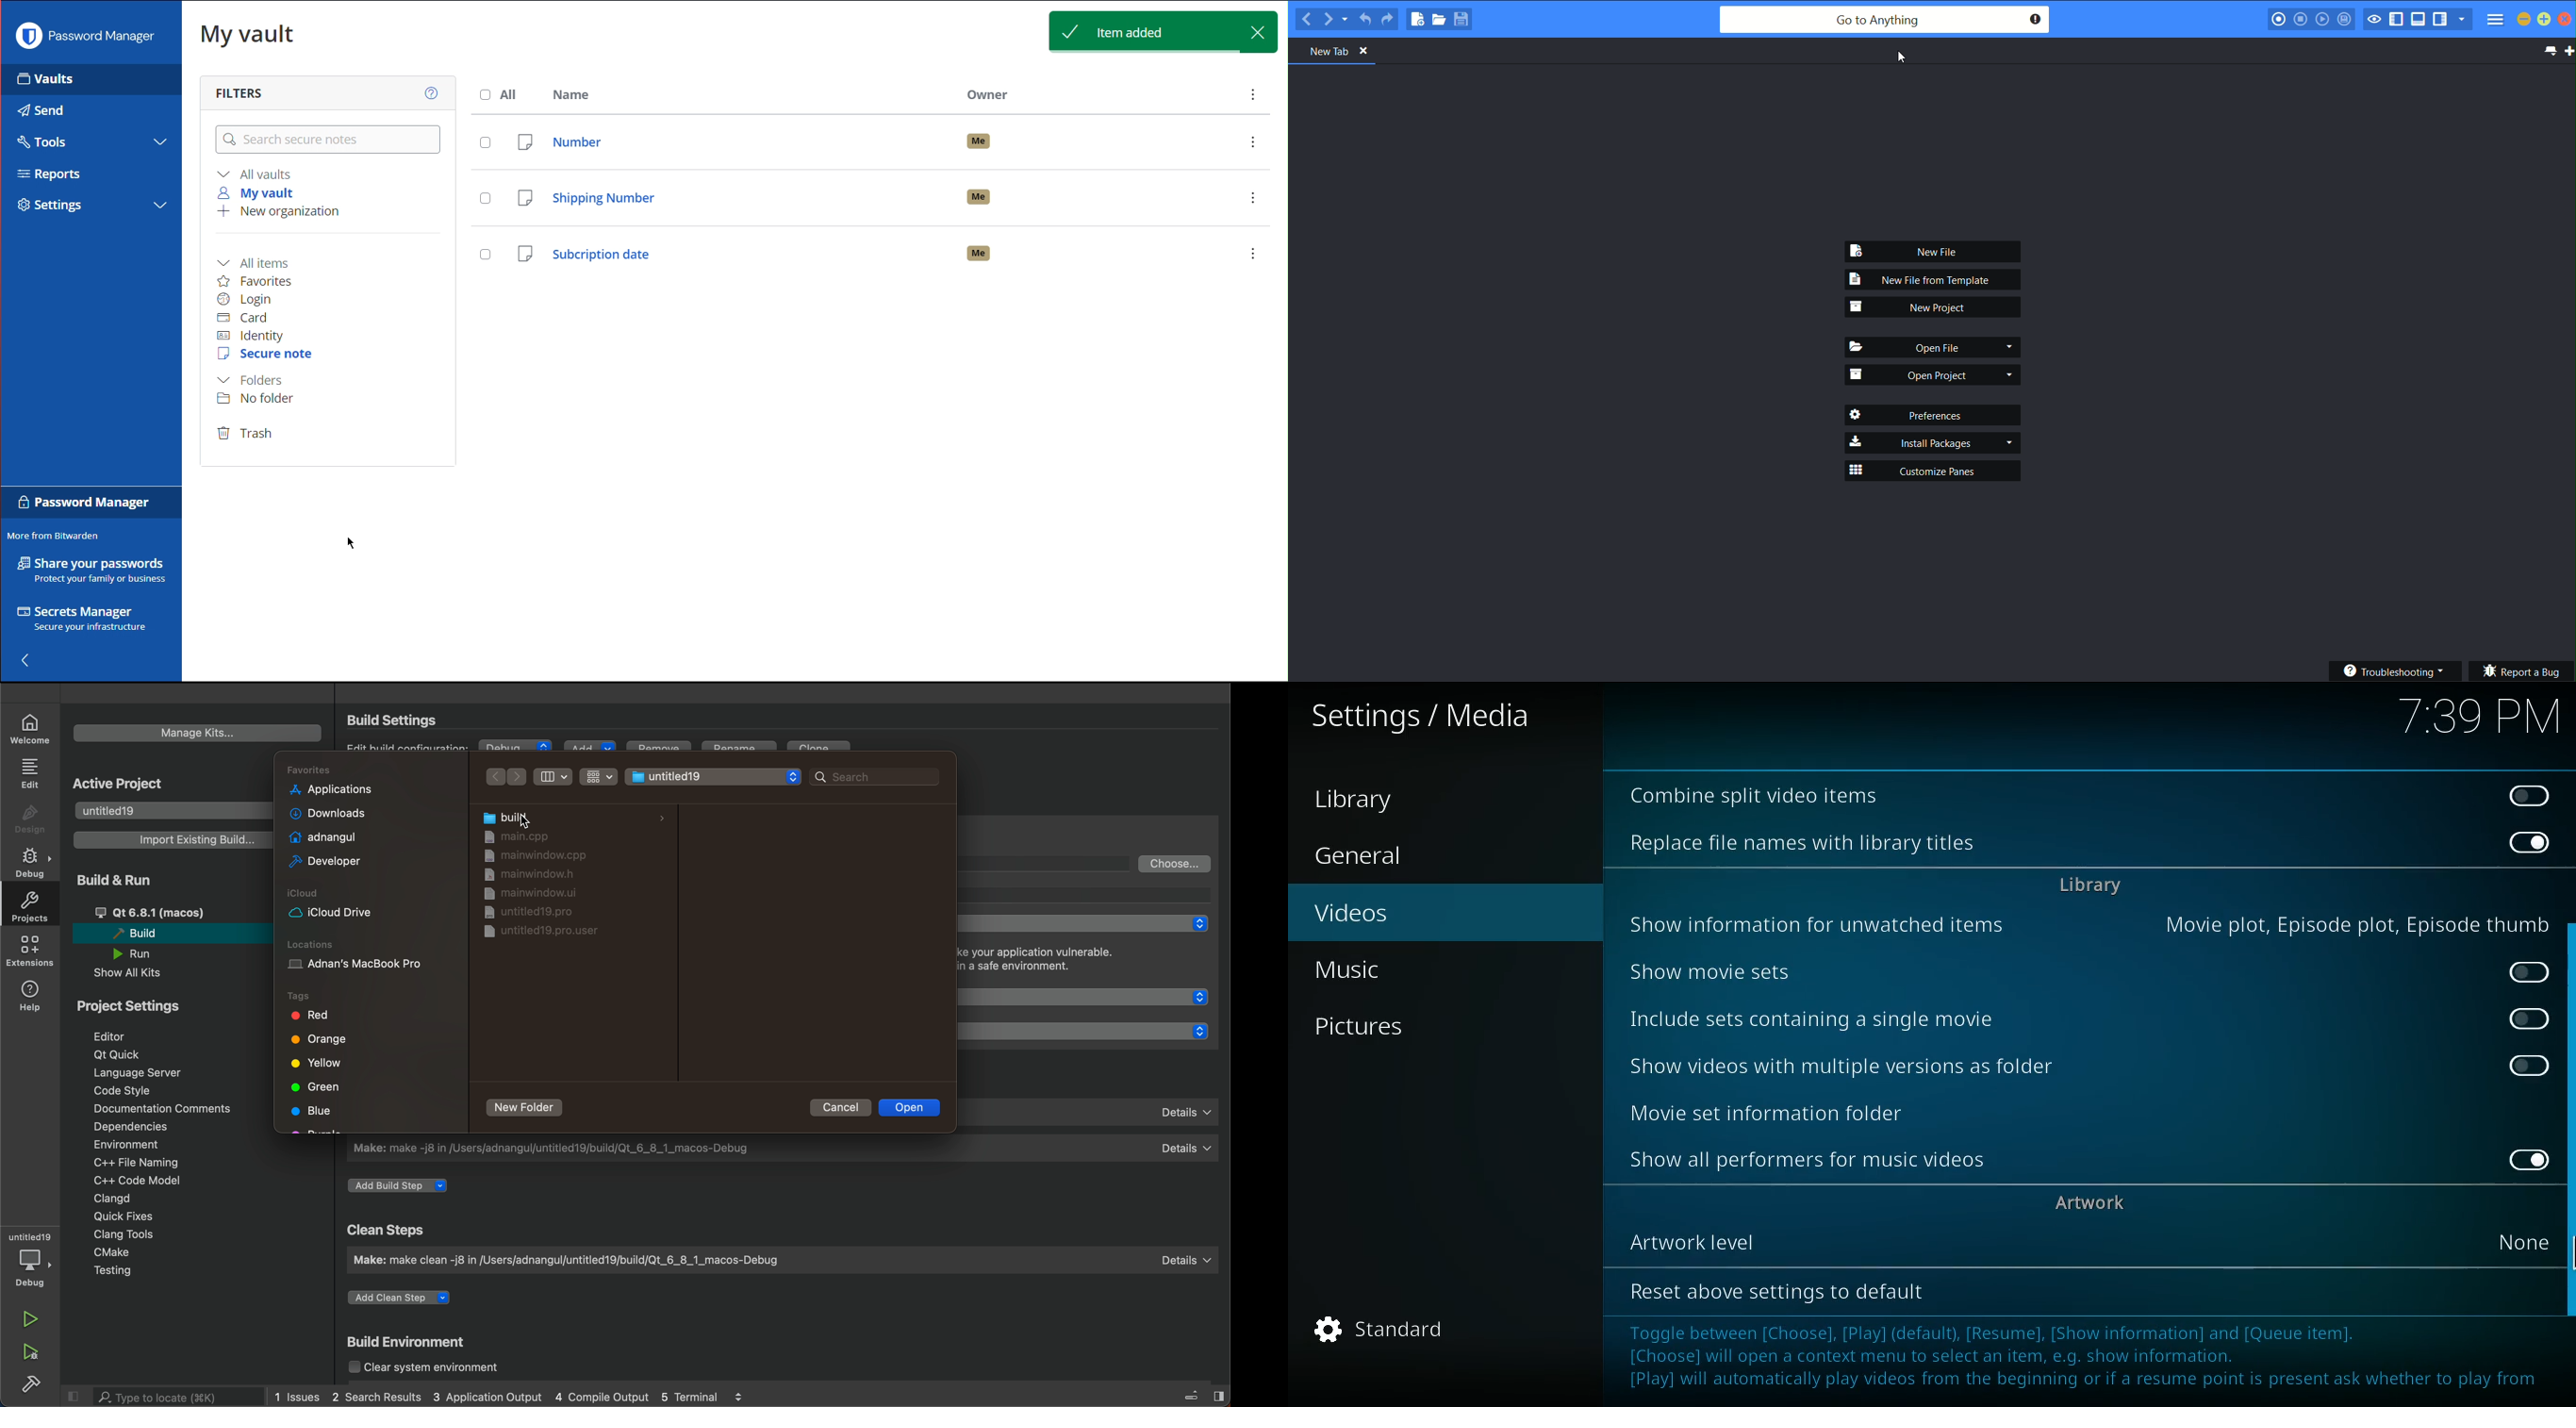  I want to click on time, so click(2476, 719).